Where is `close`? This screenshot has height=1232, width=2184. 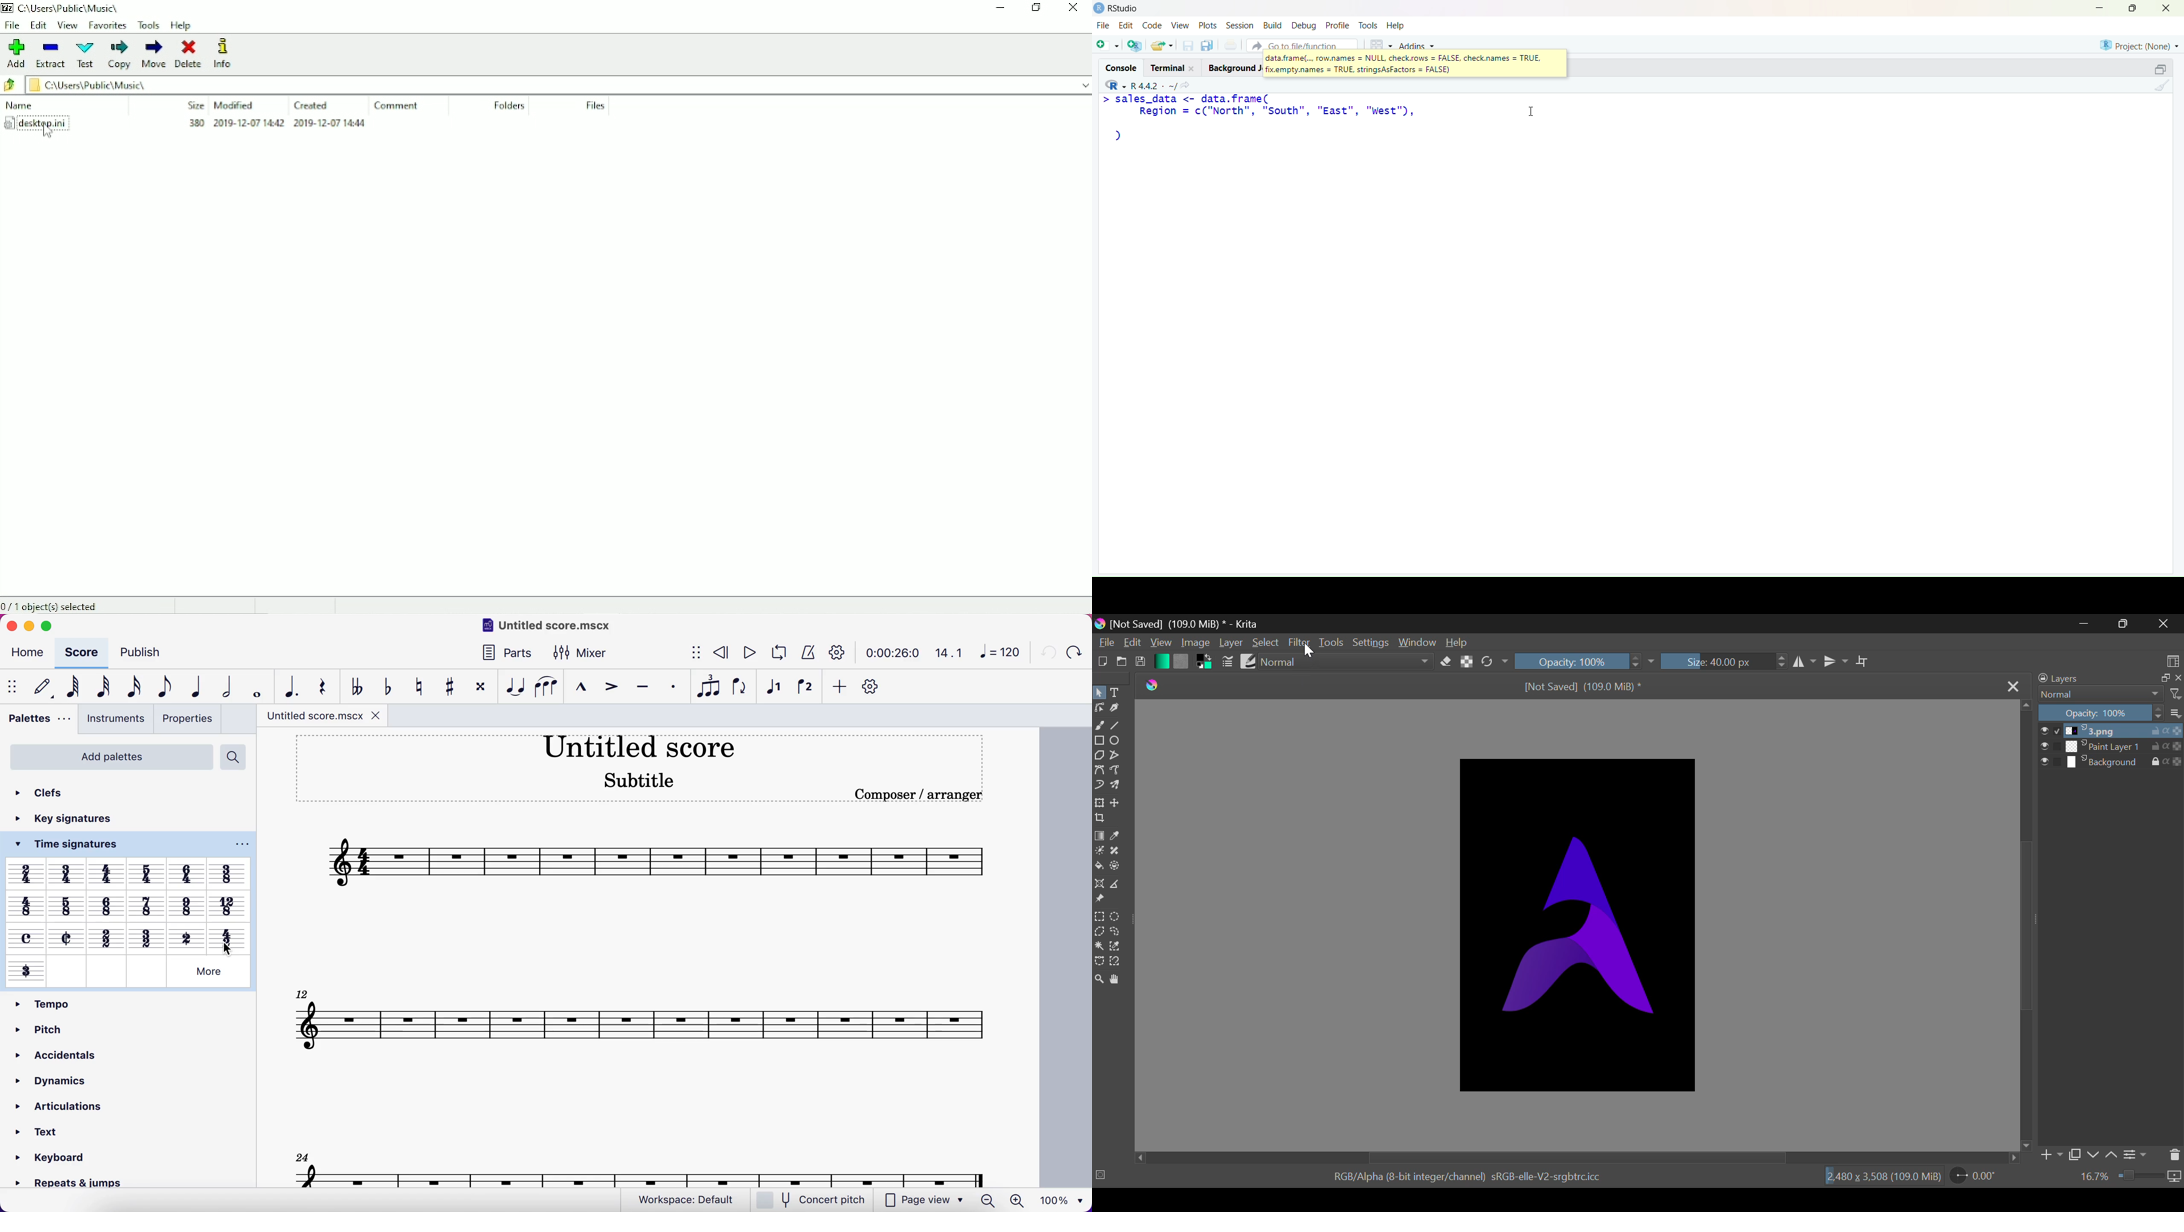 close is located at coordinates (2170, 9).